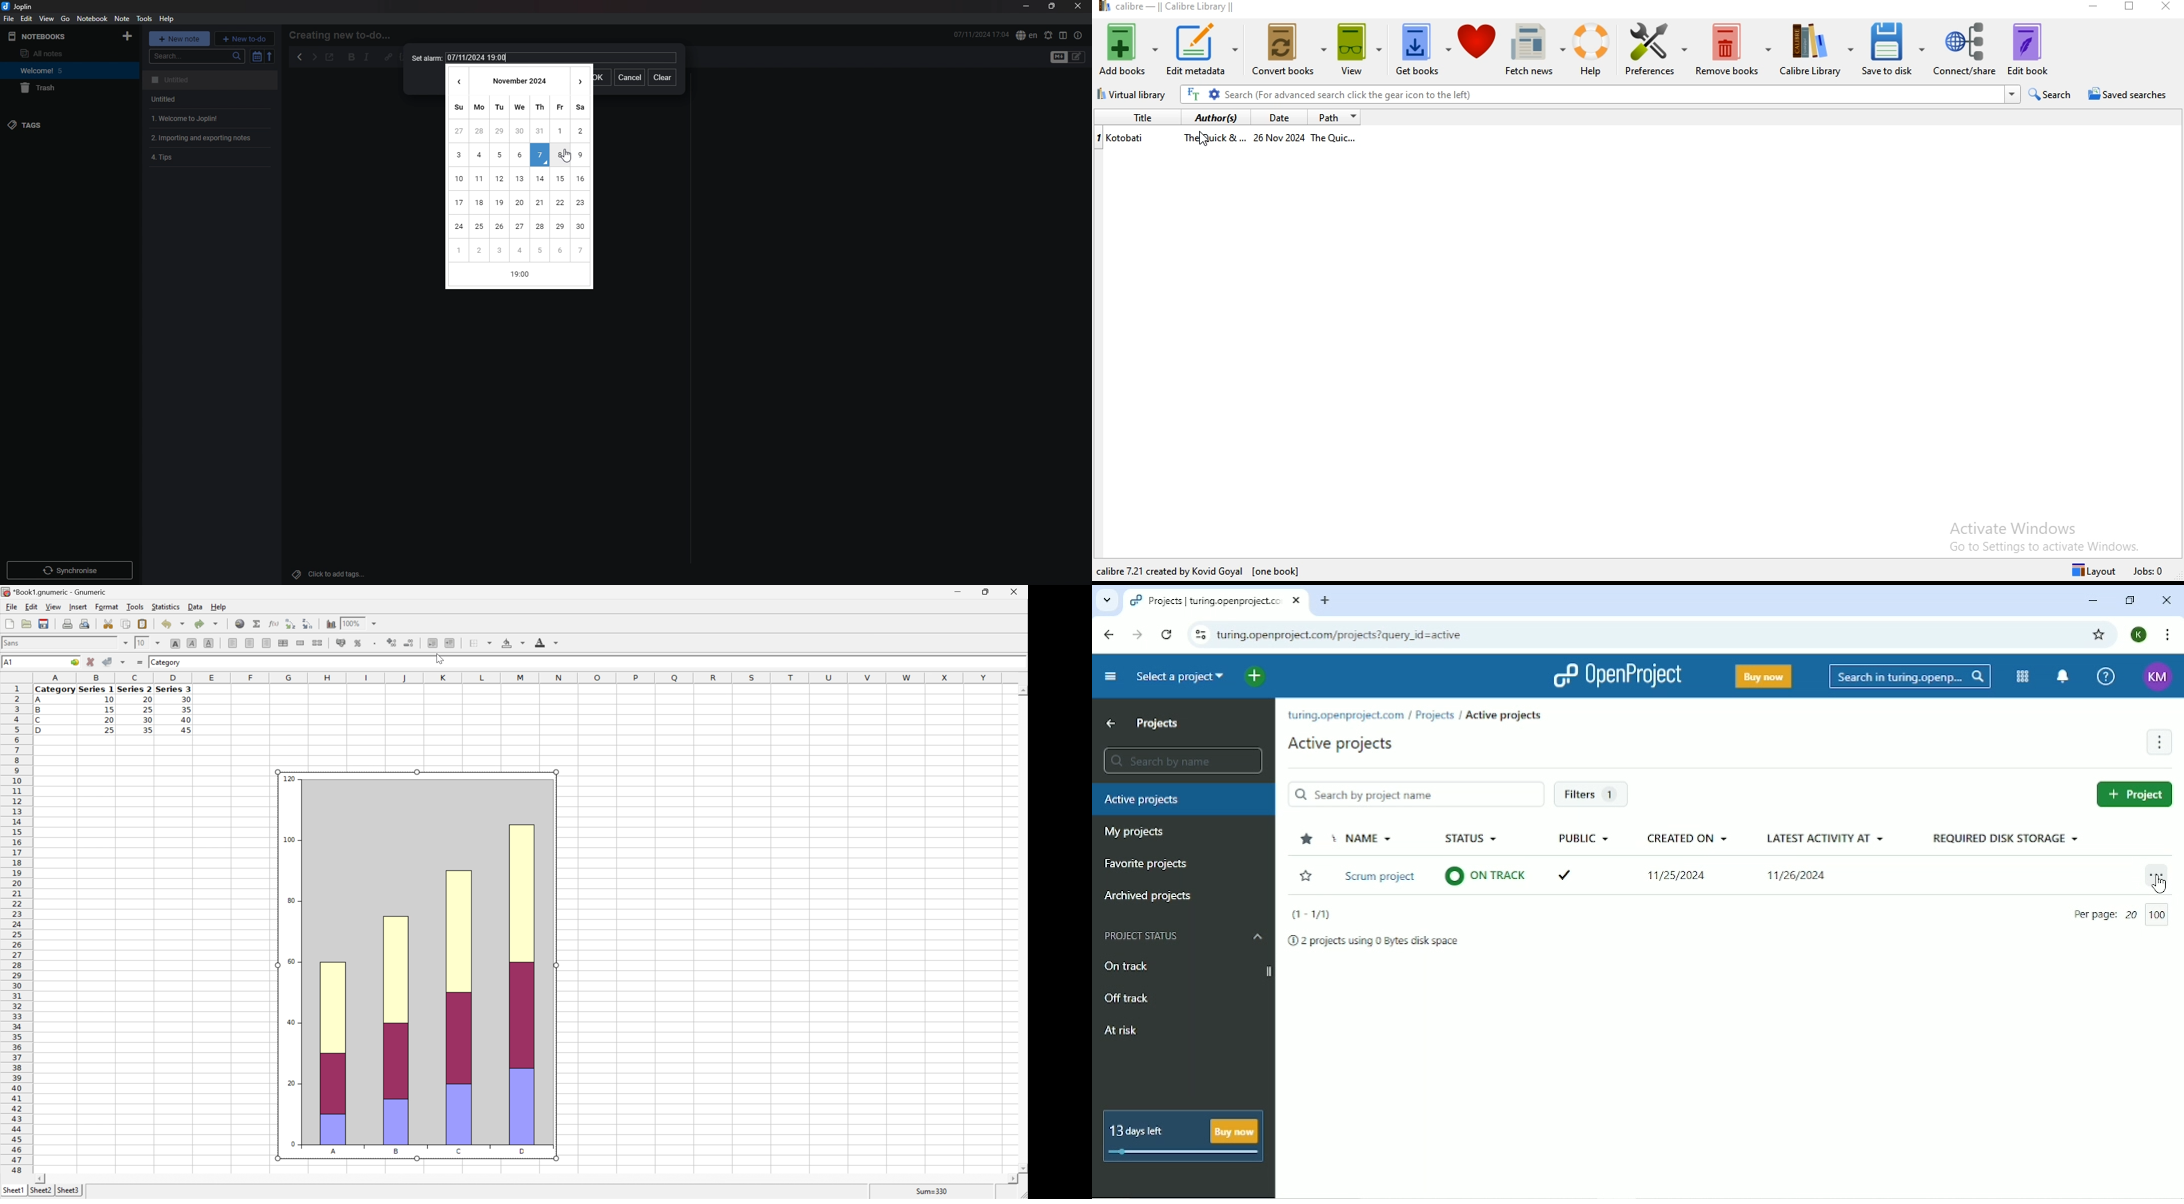  What do you see at coordinates (1139, 118) in the screenshot?
I see `title` at bounding box center [1139, 118].